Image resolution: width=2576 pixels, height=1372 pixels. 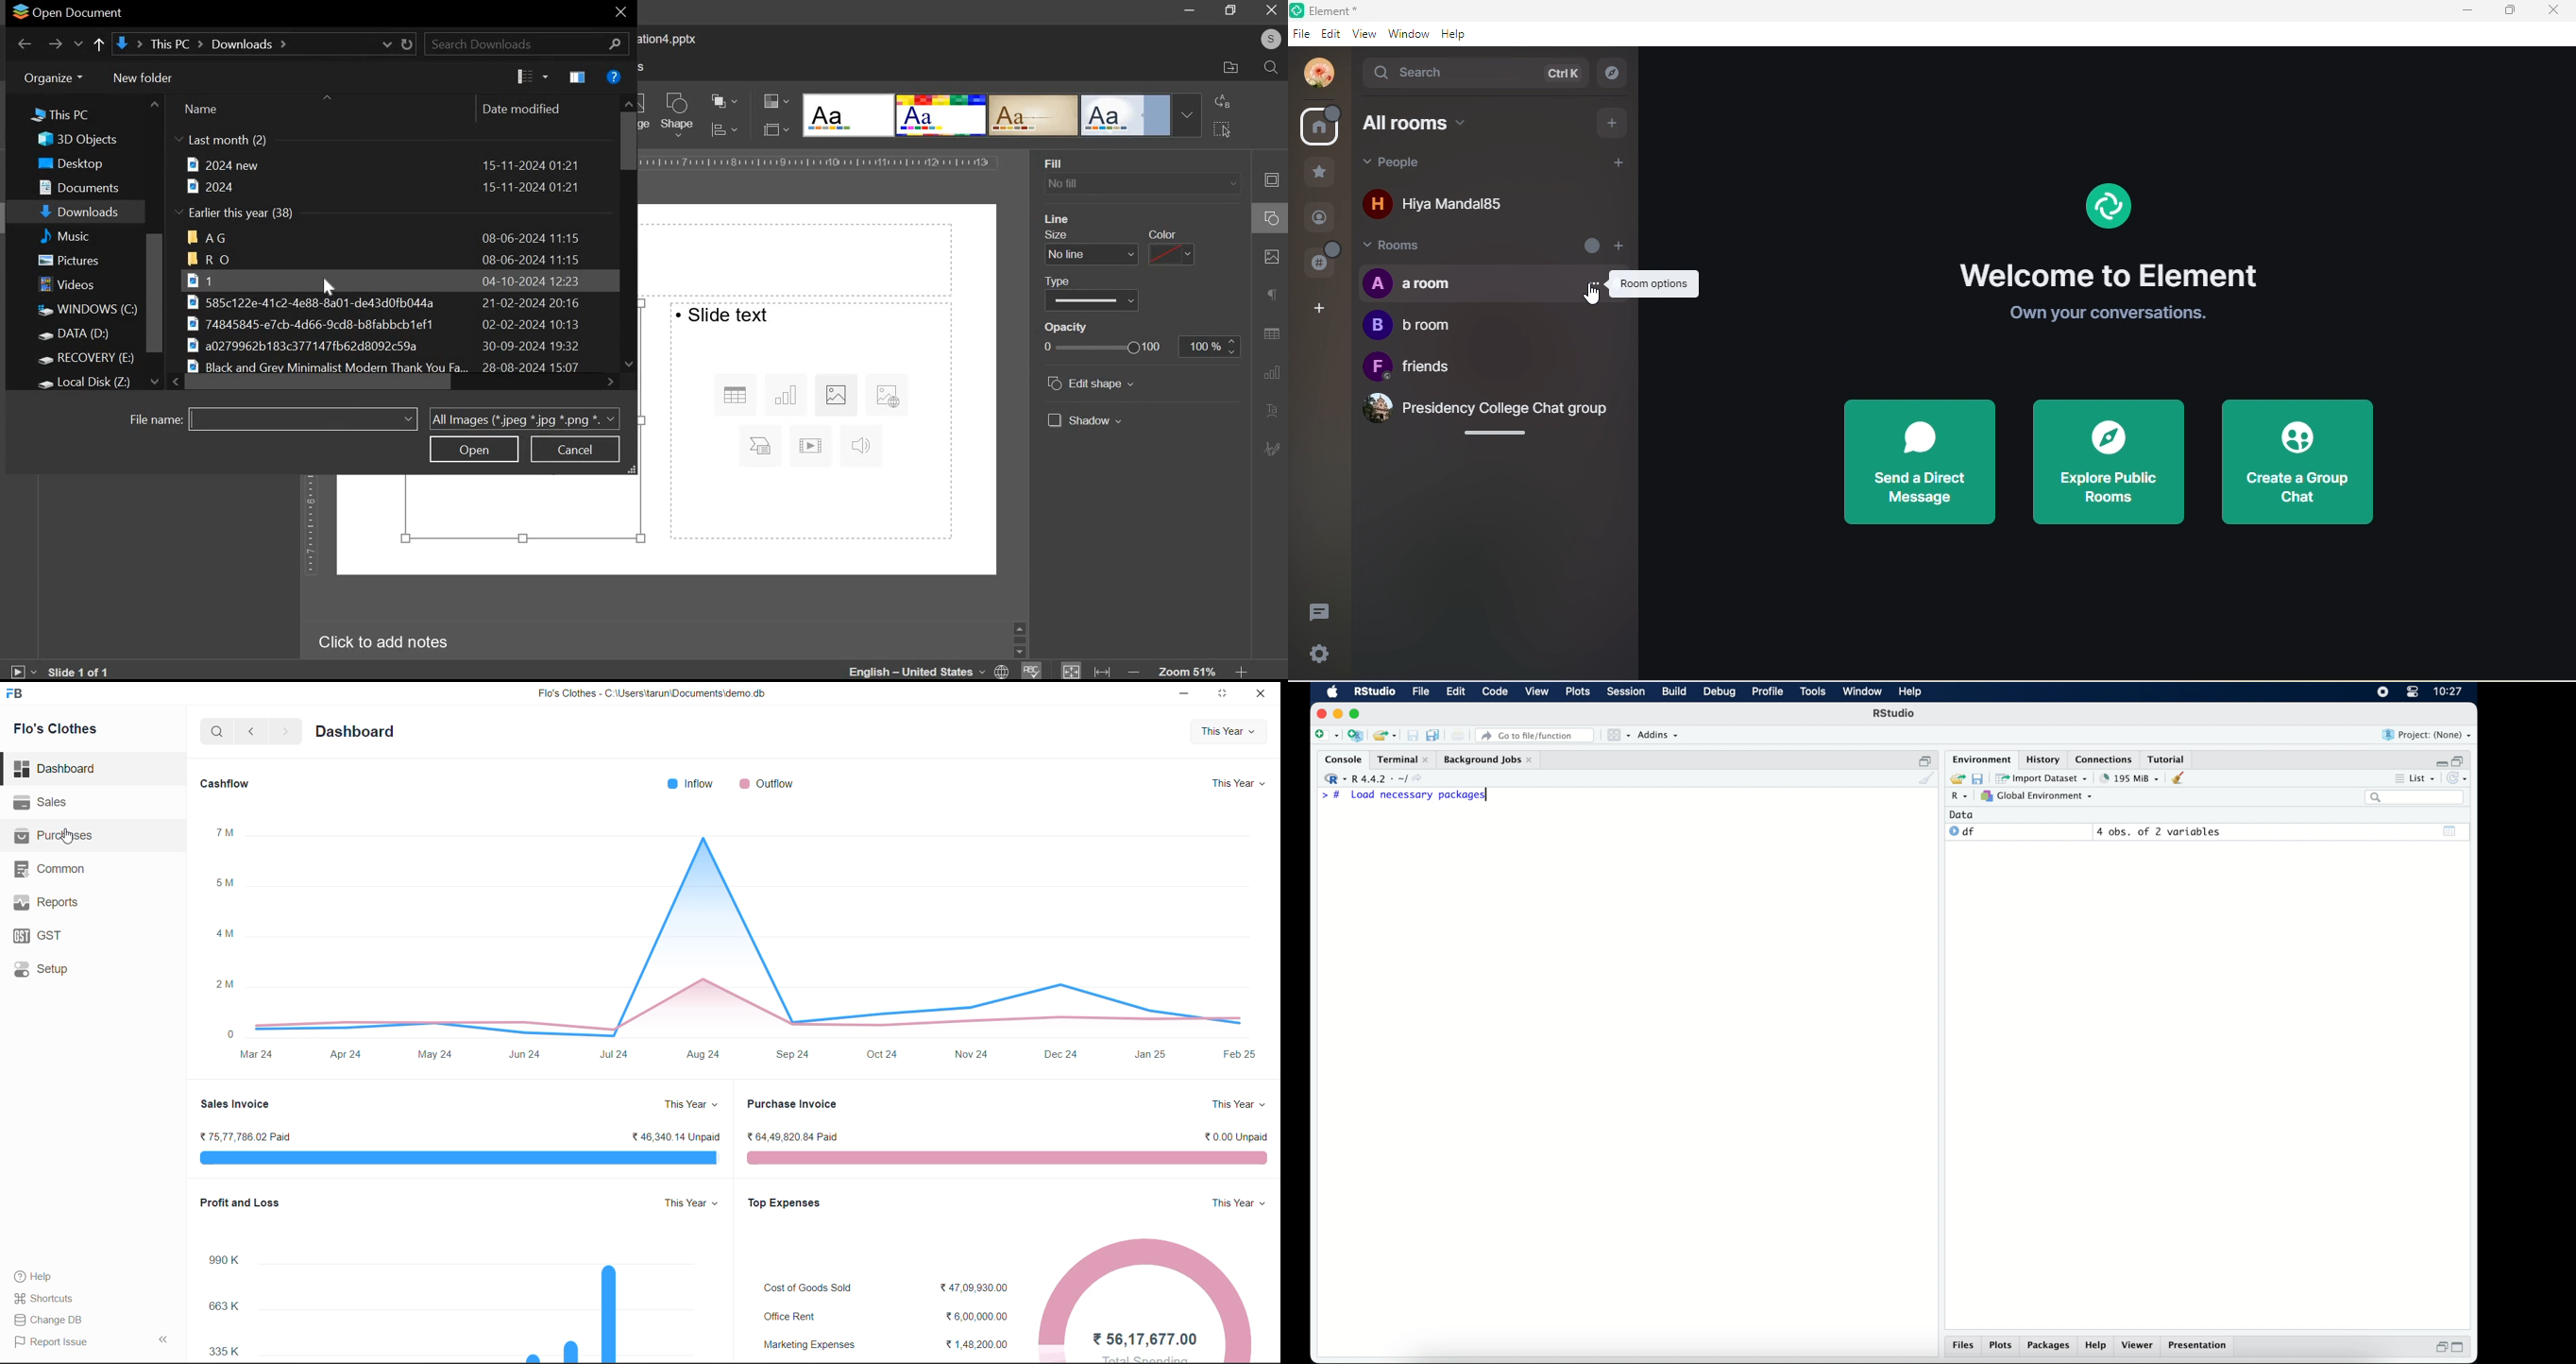 I want to click on maximize, so click(x=1357, y=714).